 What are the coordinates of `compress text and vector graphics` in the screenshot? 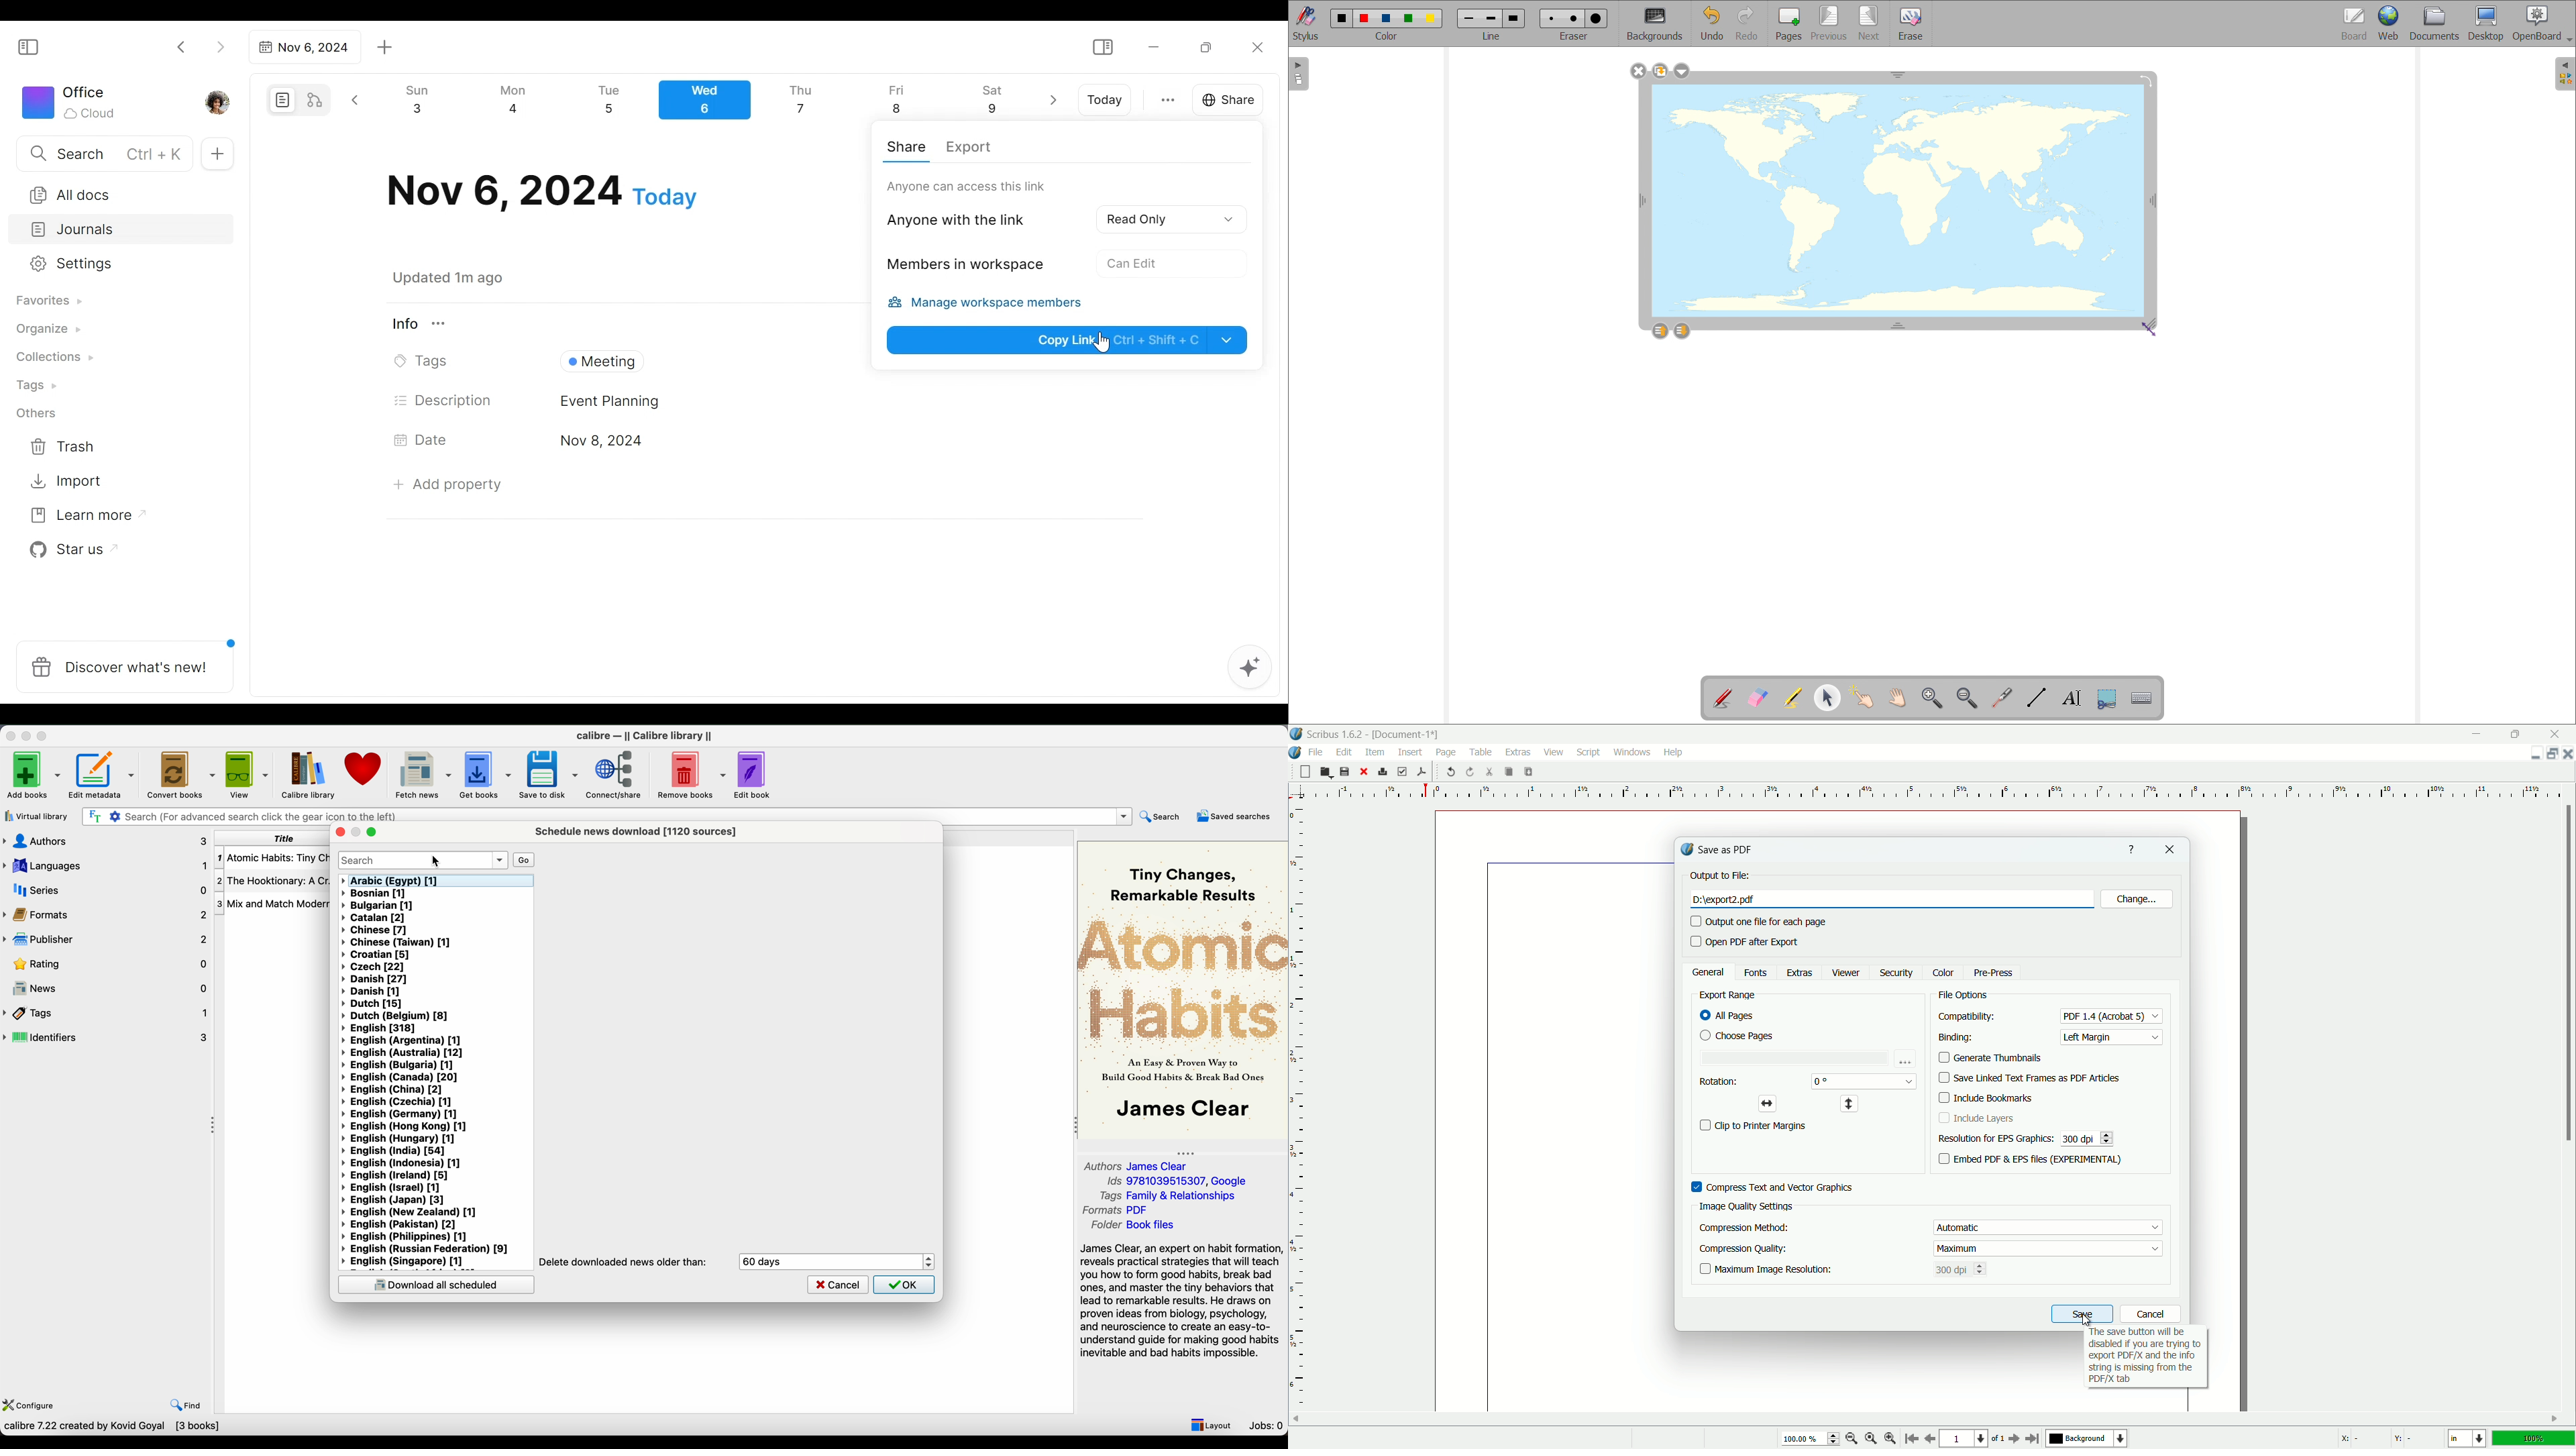 It's located at (1772, 1186).